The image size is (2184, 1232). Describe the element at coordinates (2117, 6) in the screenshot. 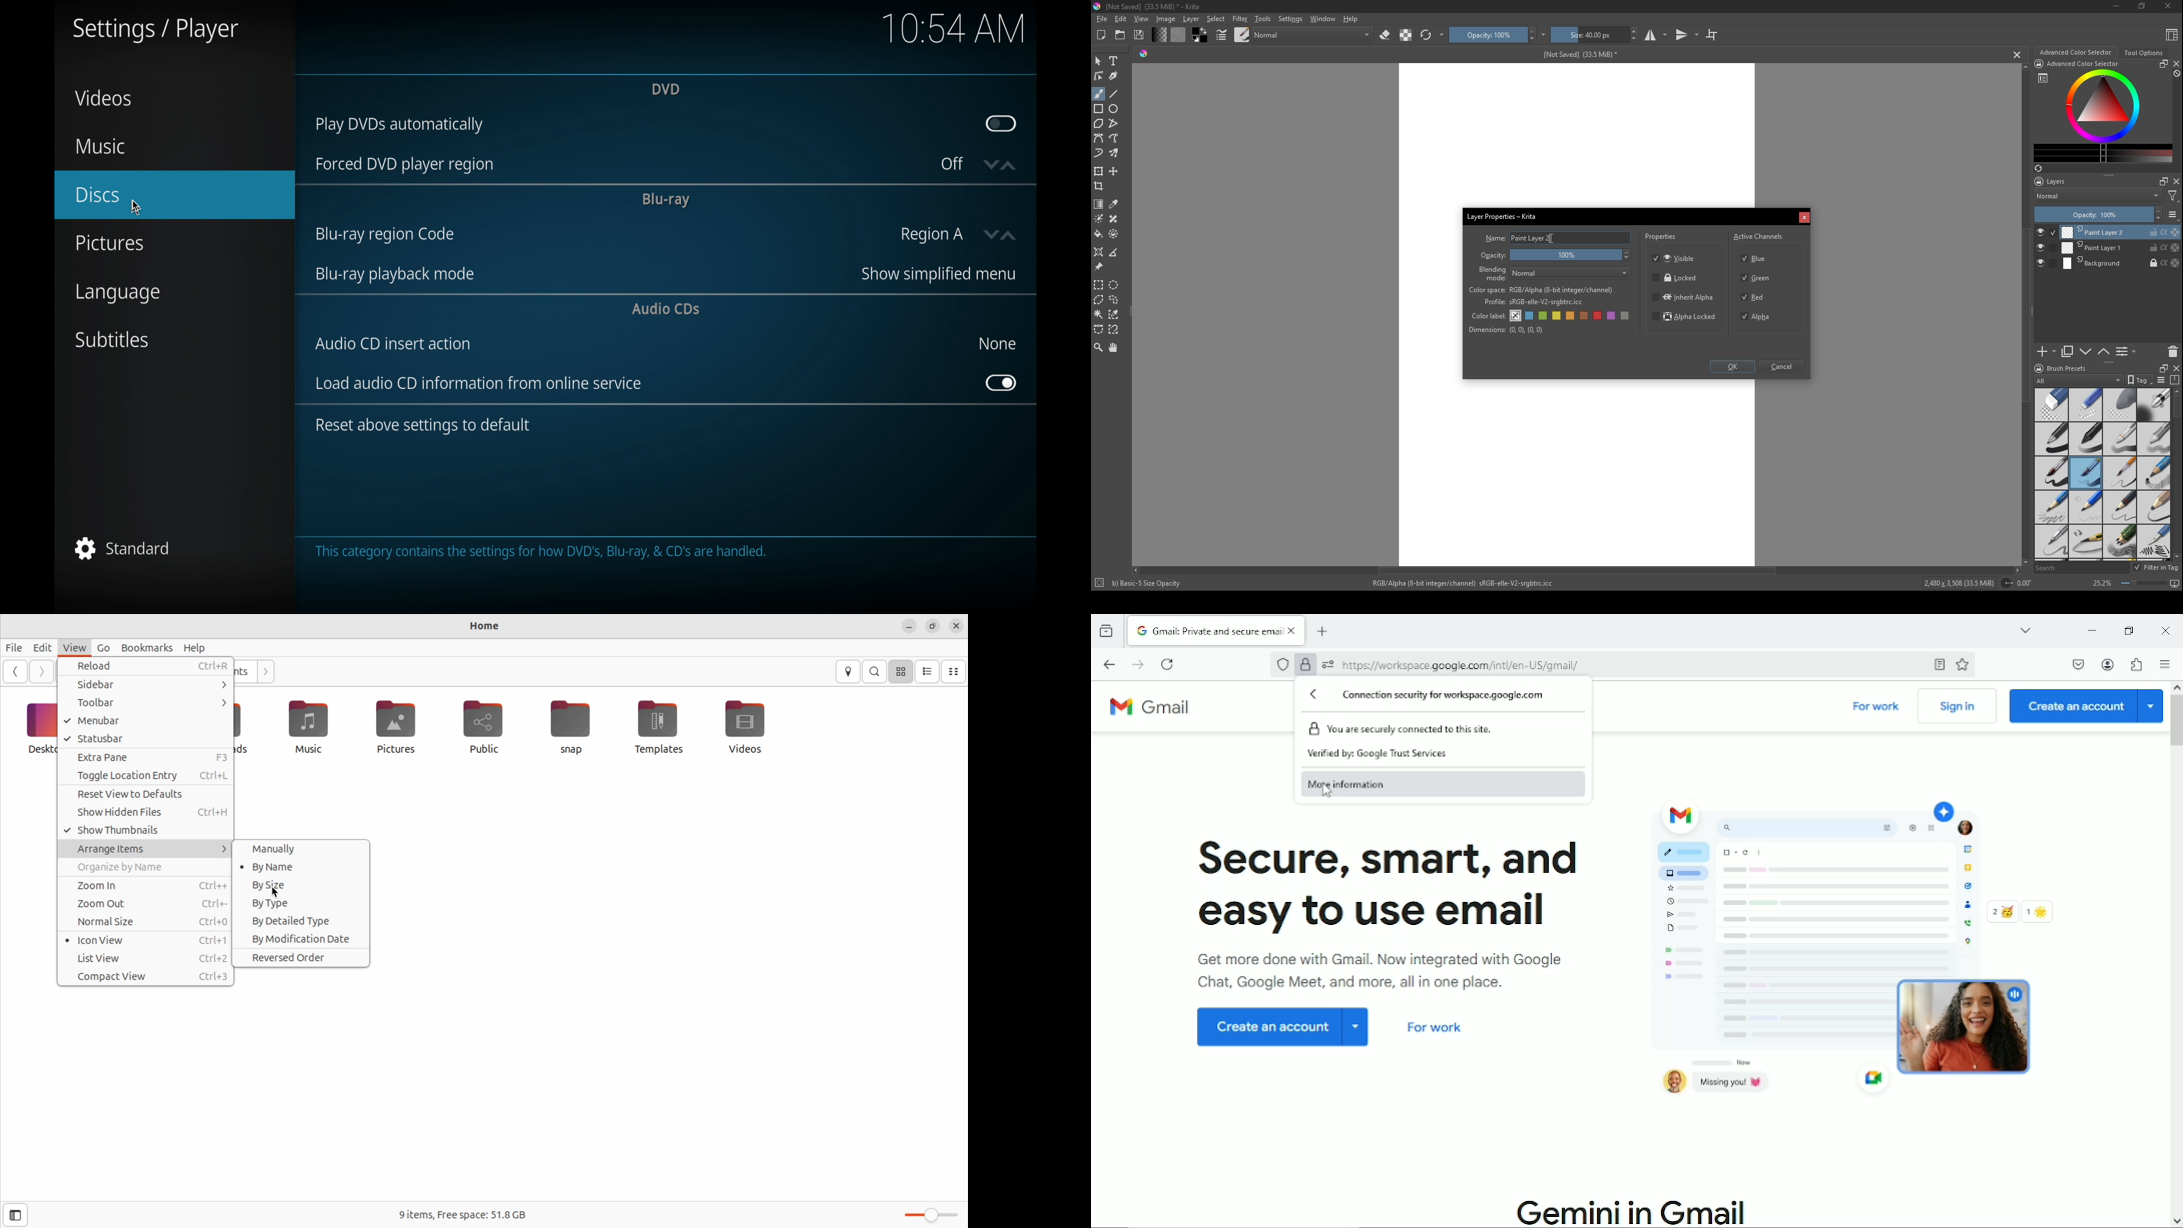

I see `minimize` at that location.